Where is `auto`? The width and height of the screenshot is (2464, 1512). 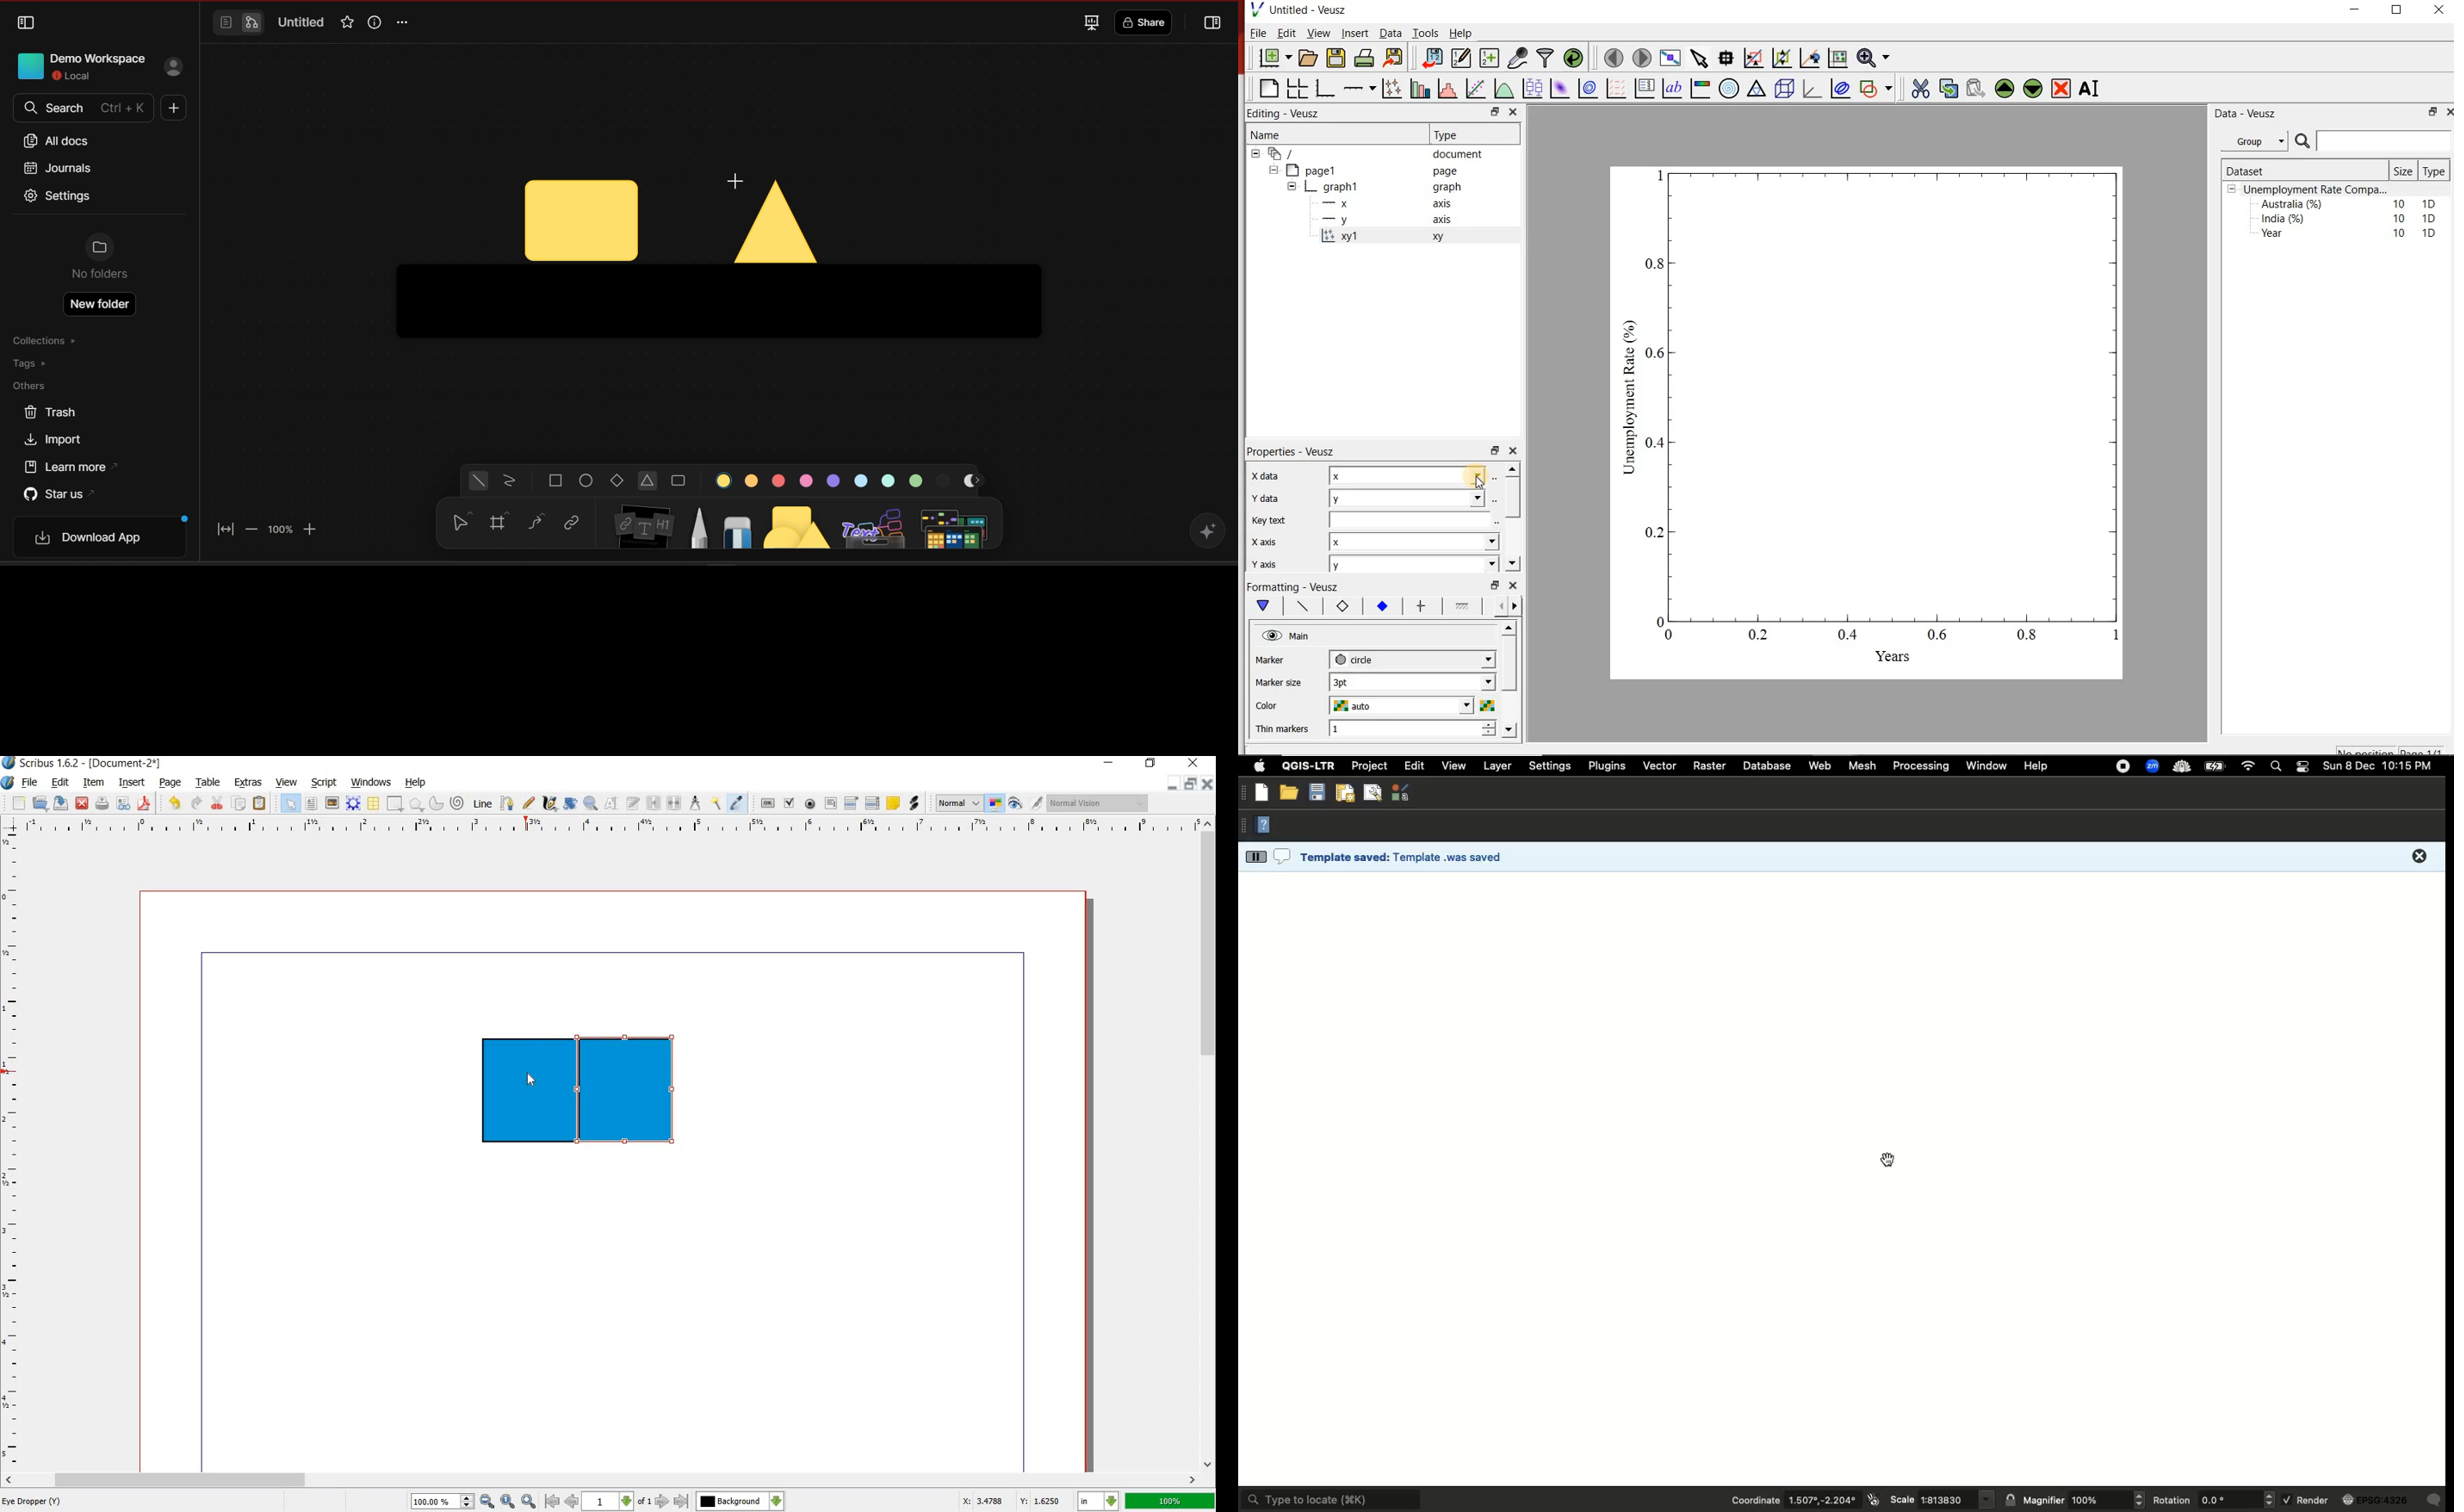
auto is located at coordinates (1403, 706).